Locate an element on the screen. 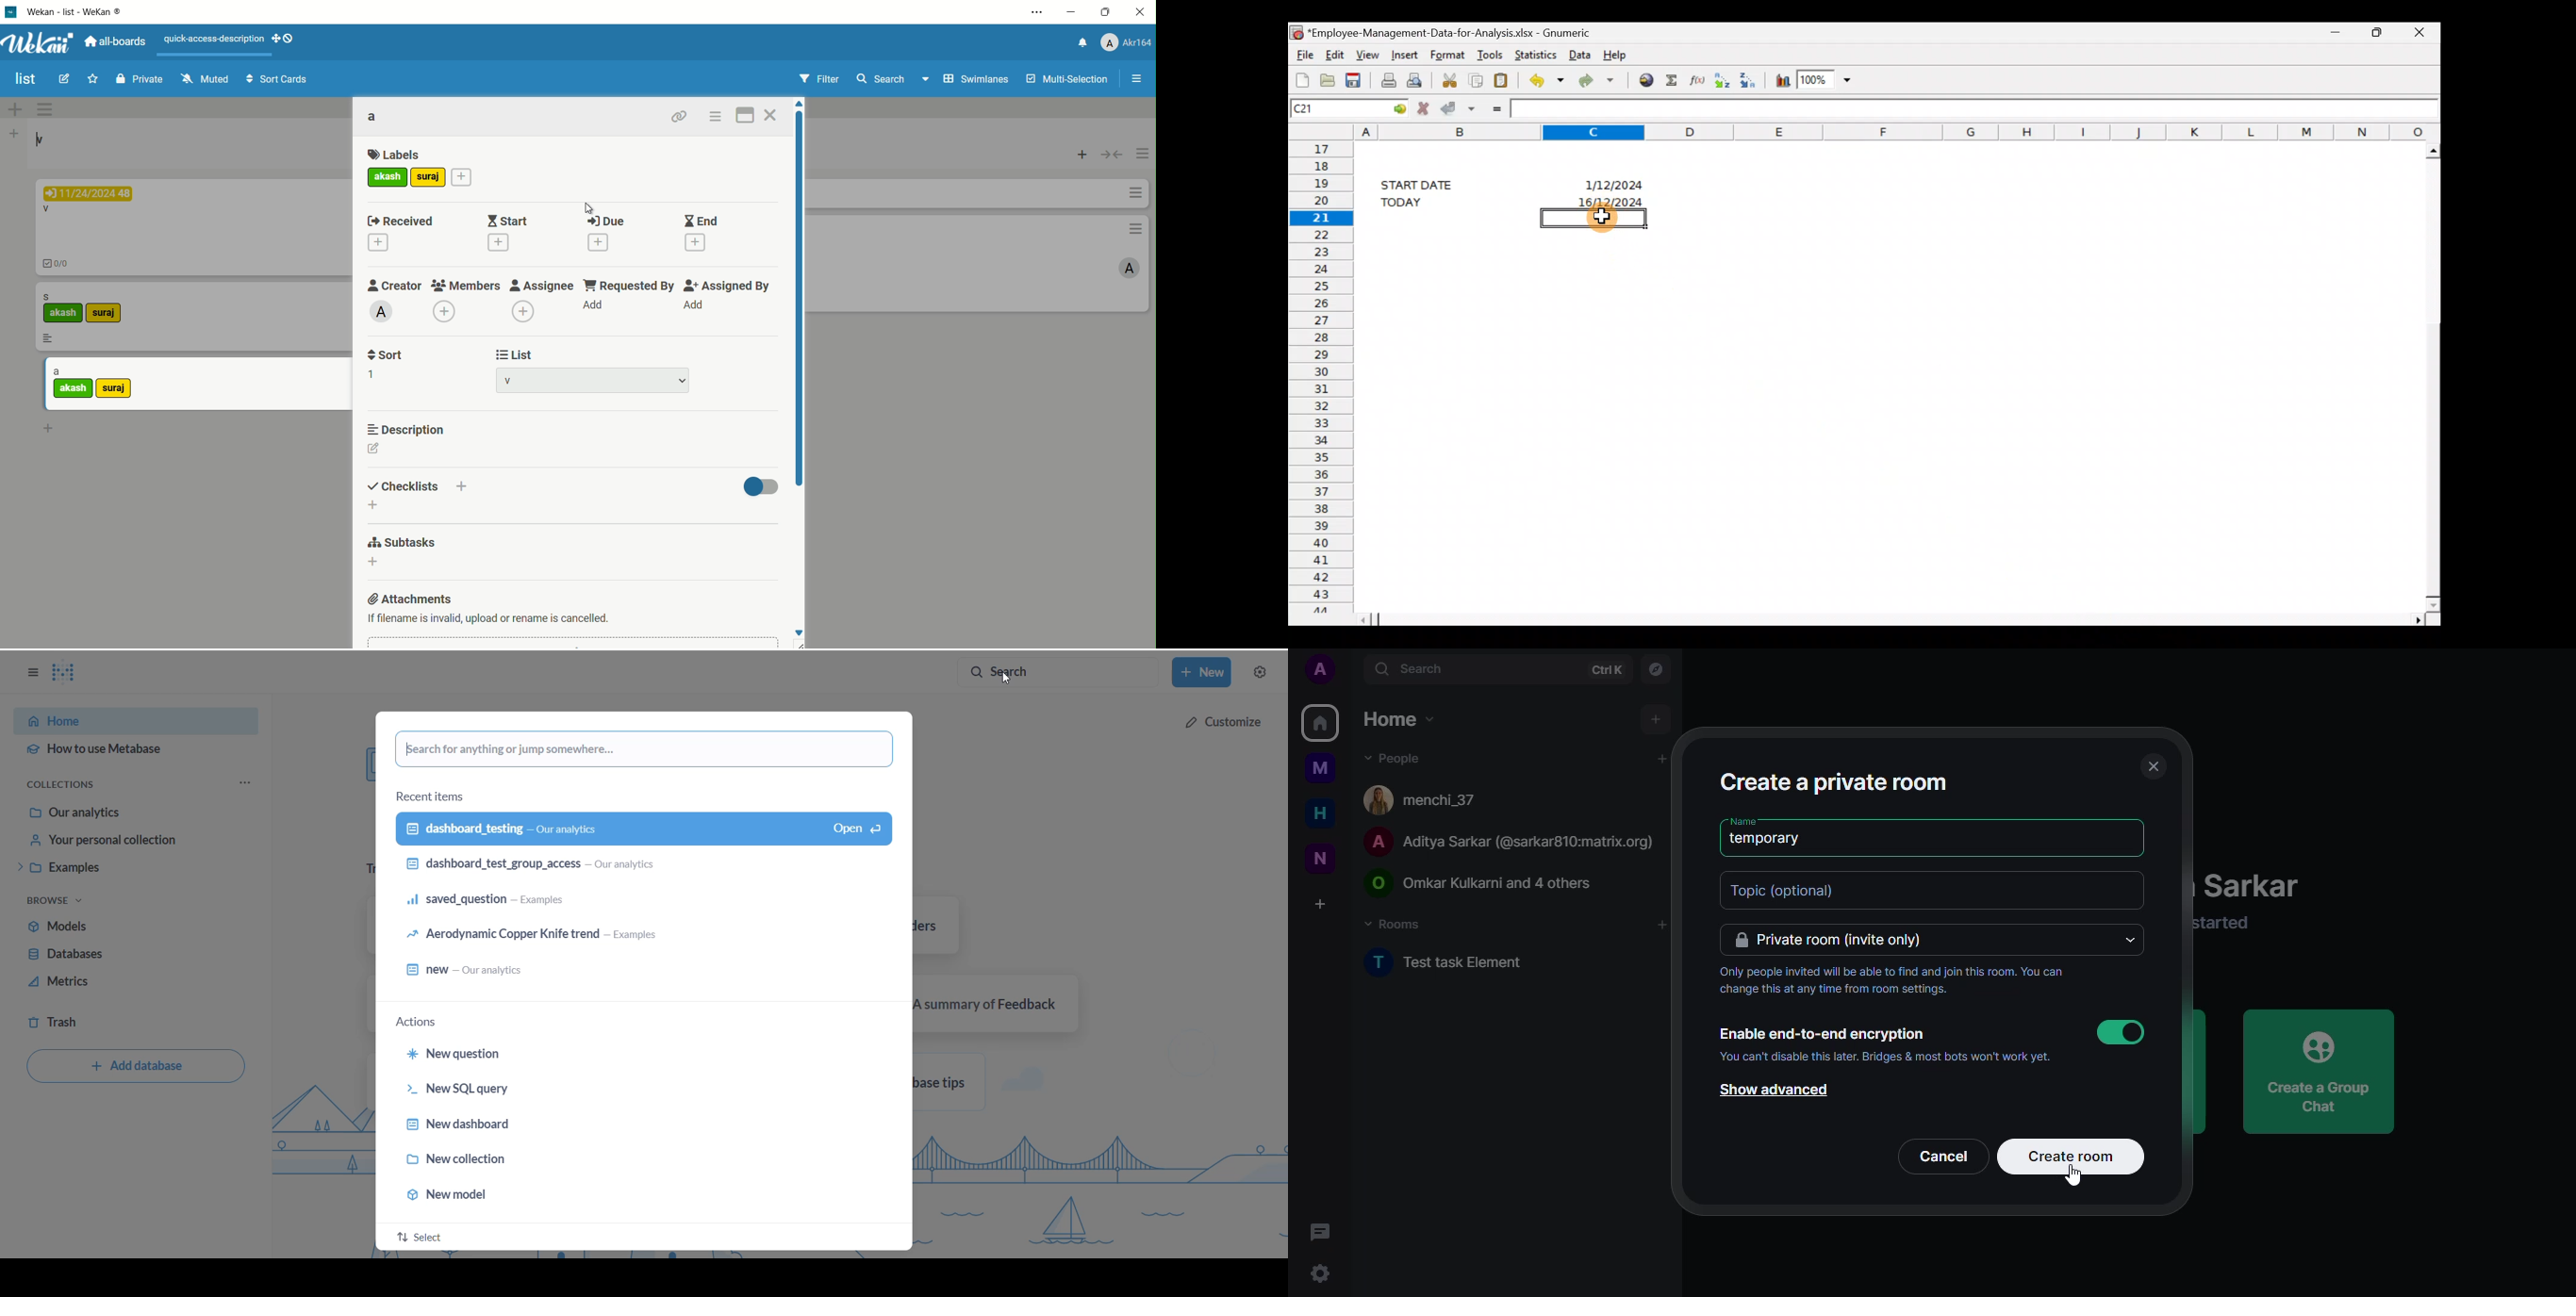  Tools is located at coordinates (1489, 52).